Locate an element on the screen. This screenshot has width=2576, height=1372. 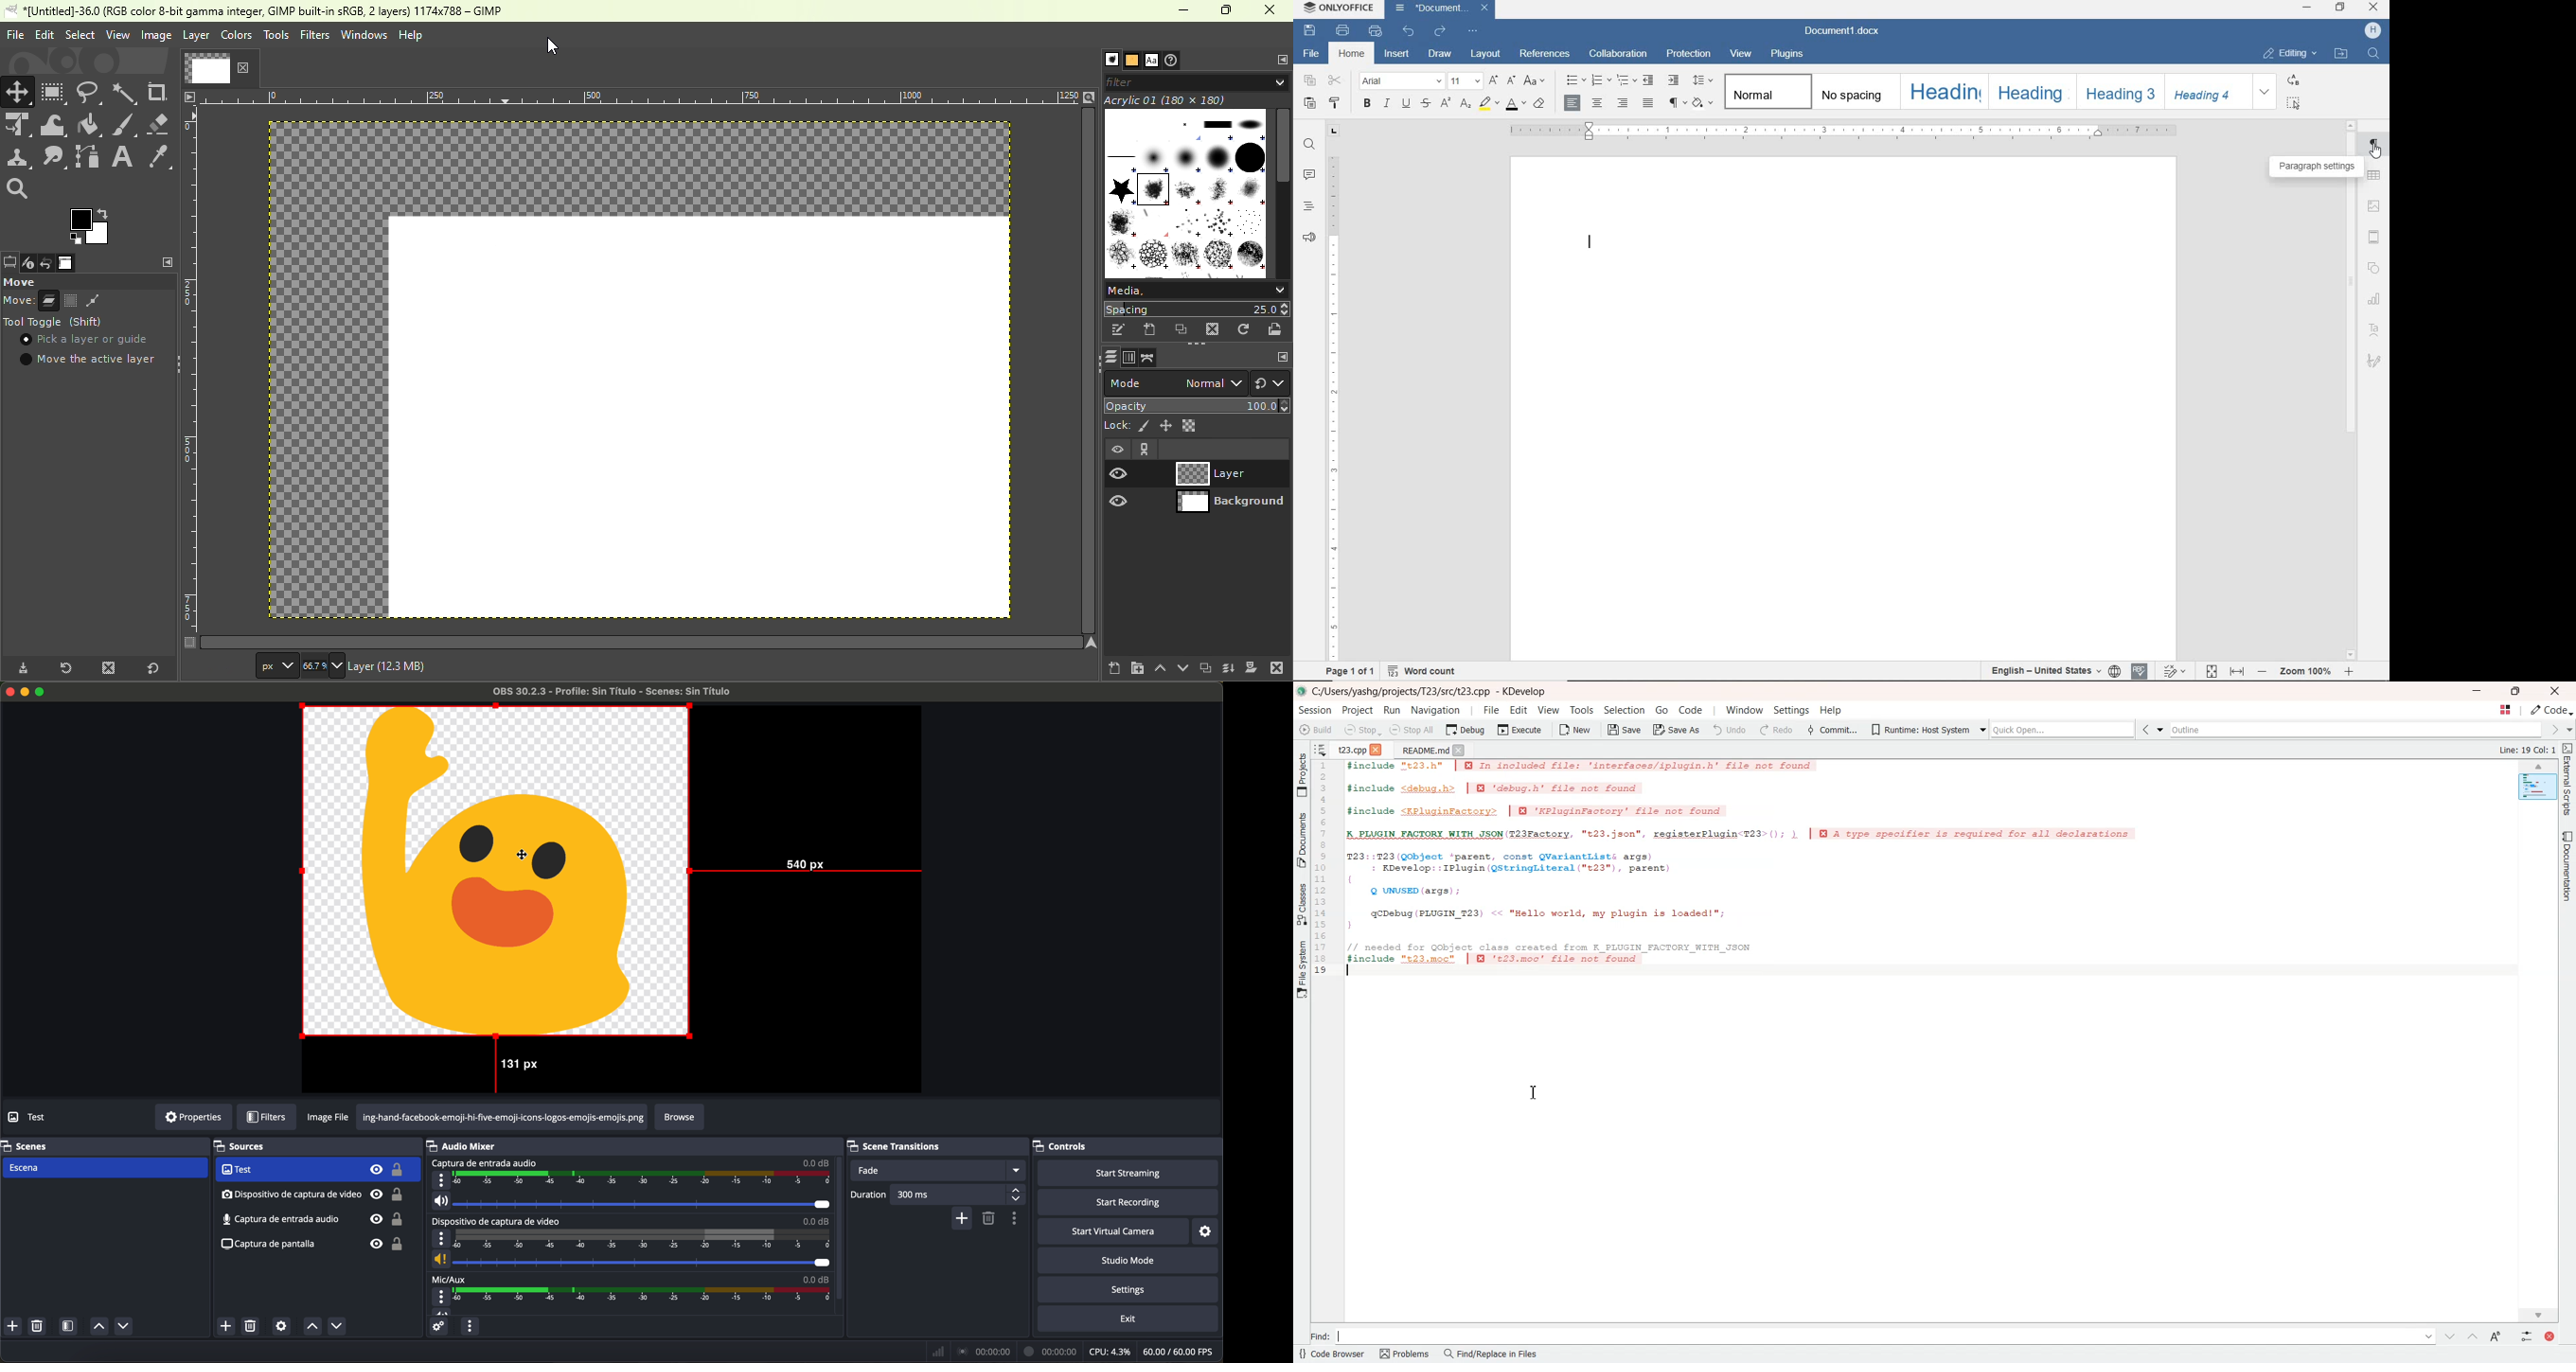
save is located at coordinates (1313, 32).